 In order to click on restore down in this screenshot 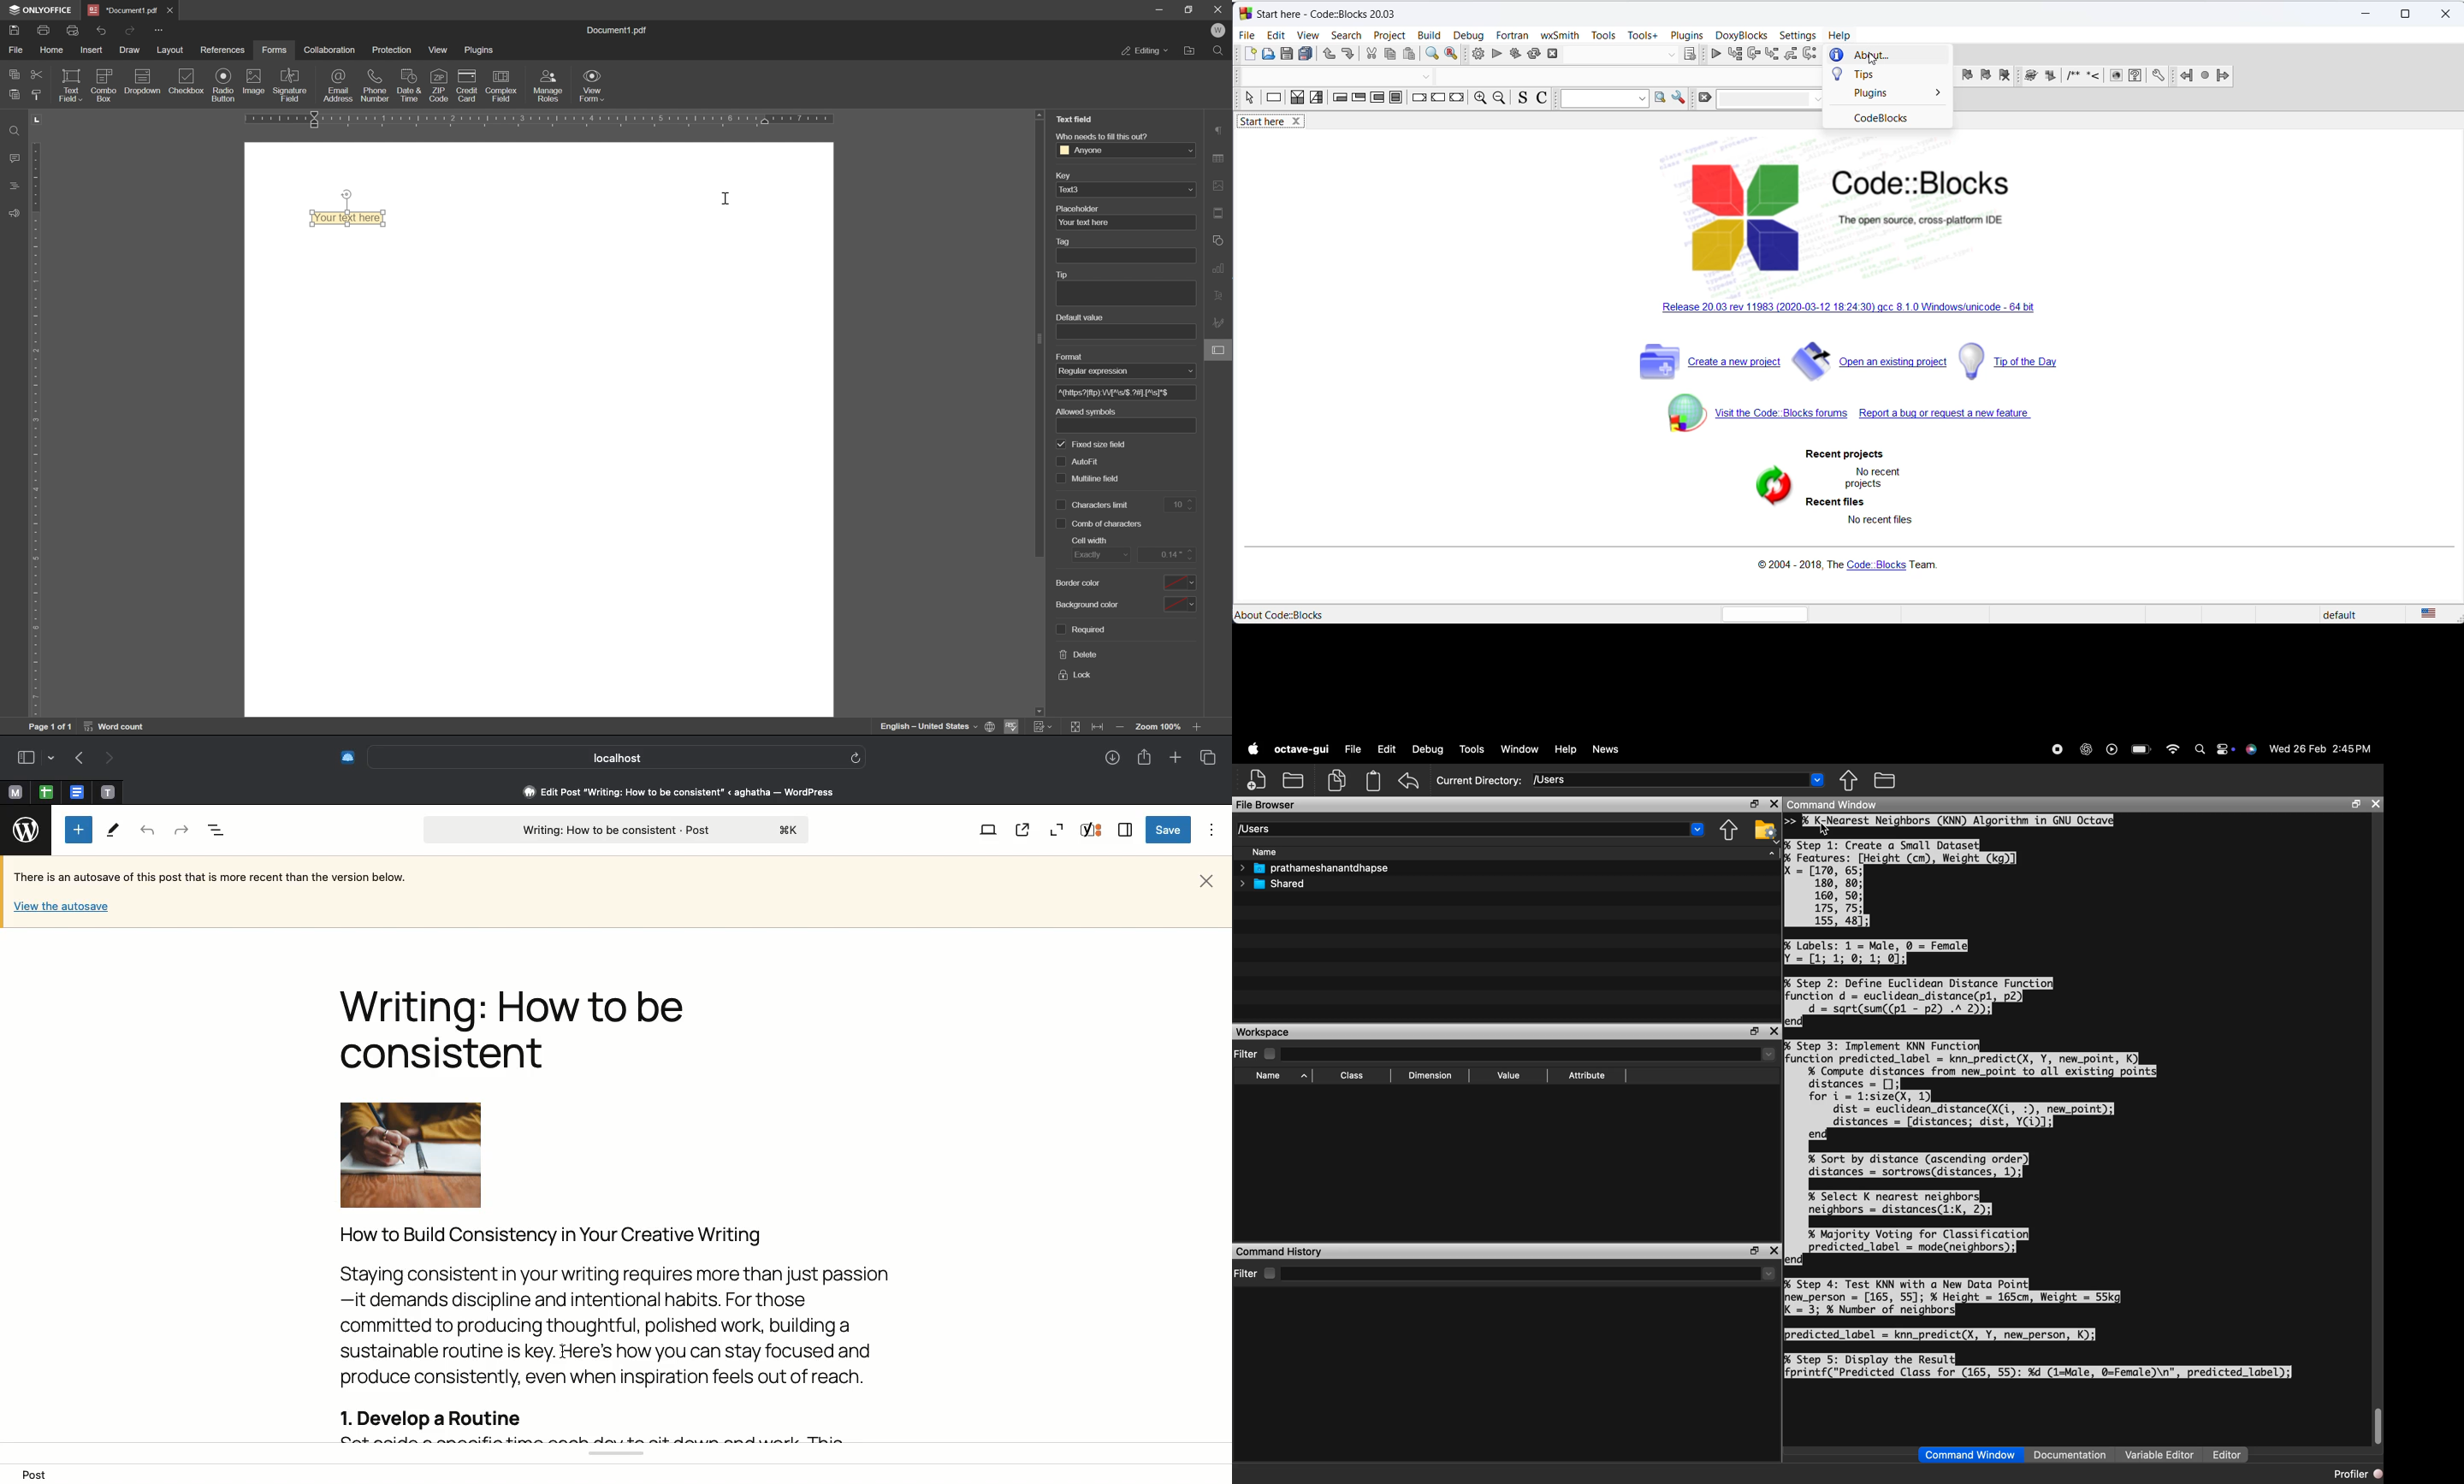, I will do `click(1188, 9)`.